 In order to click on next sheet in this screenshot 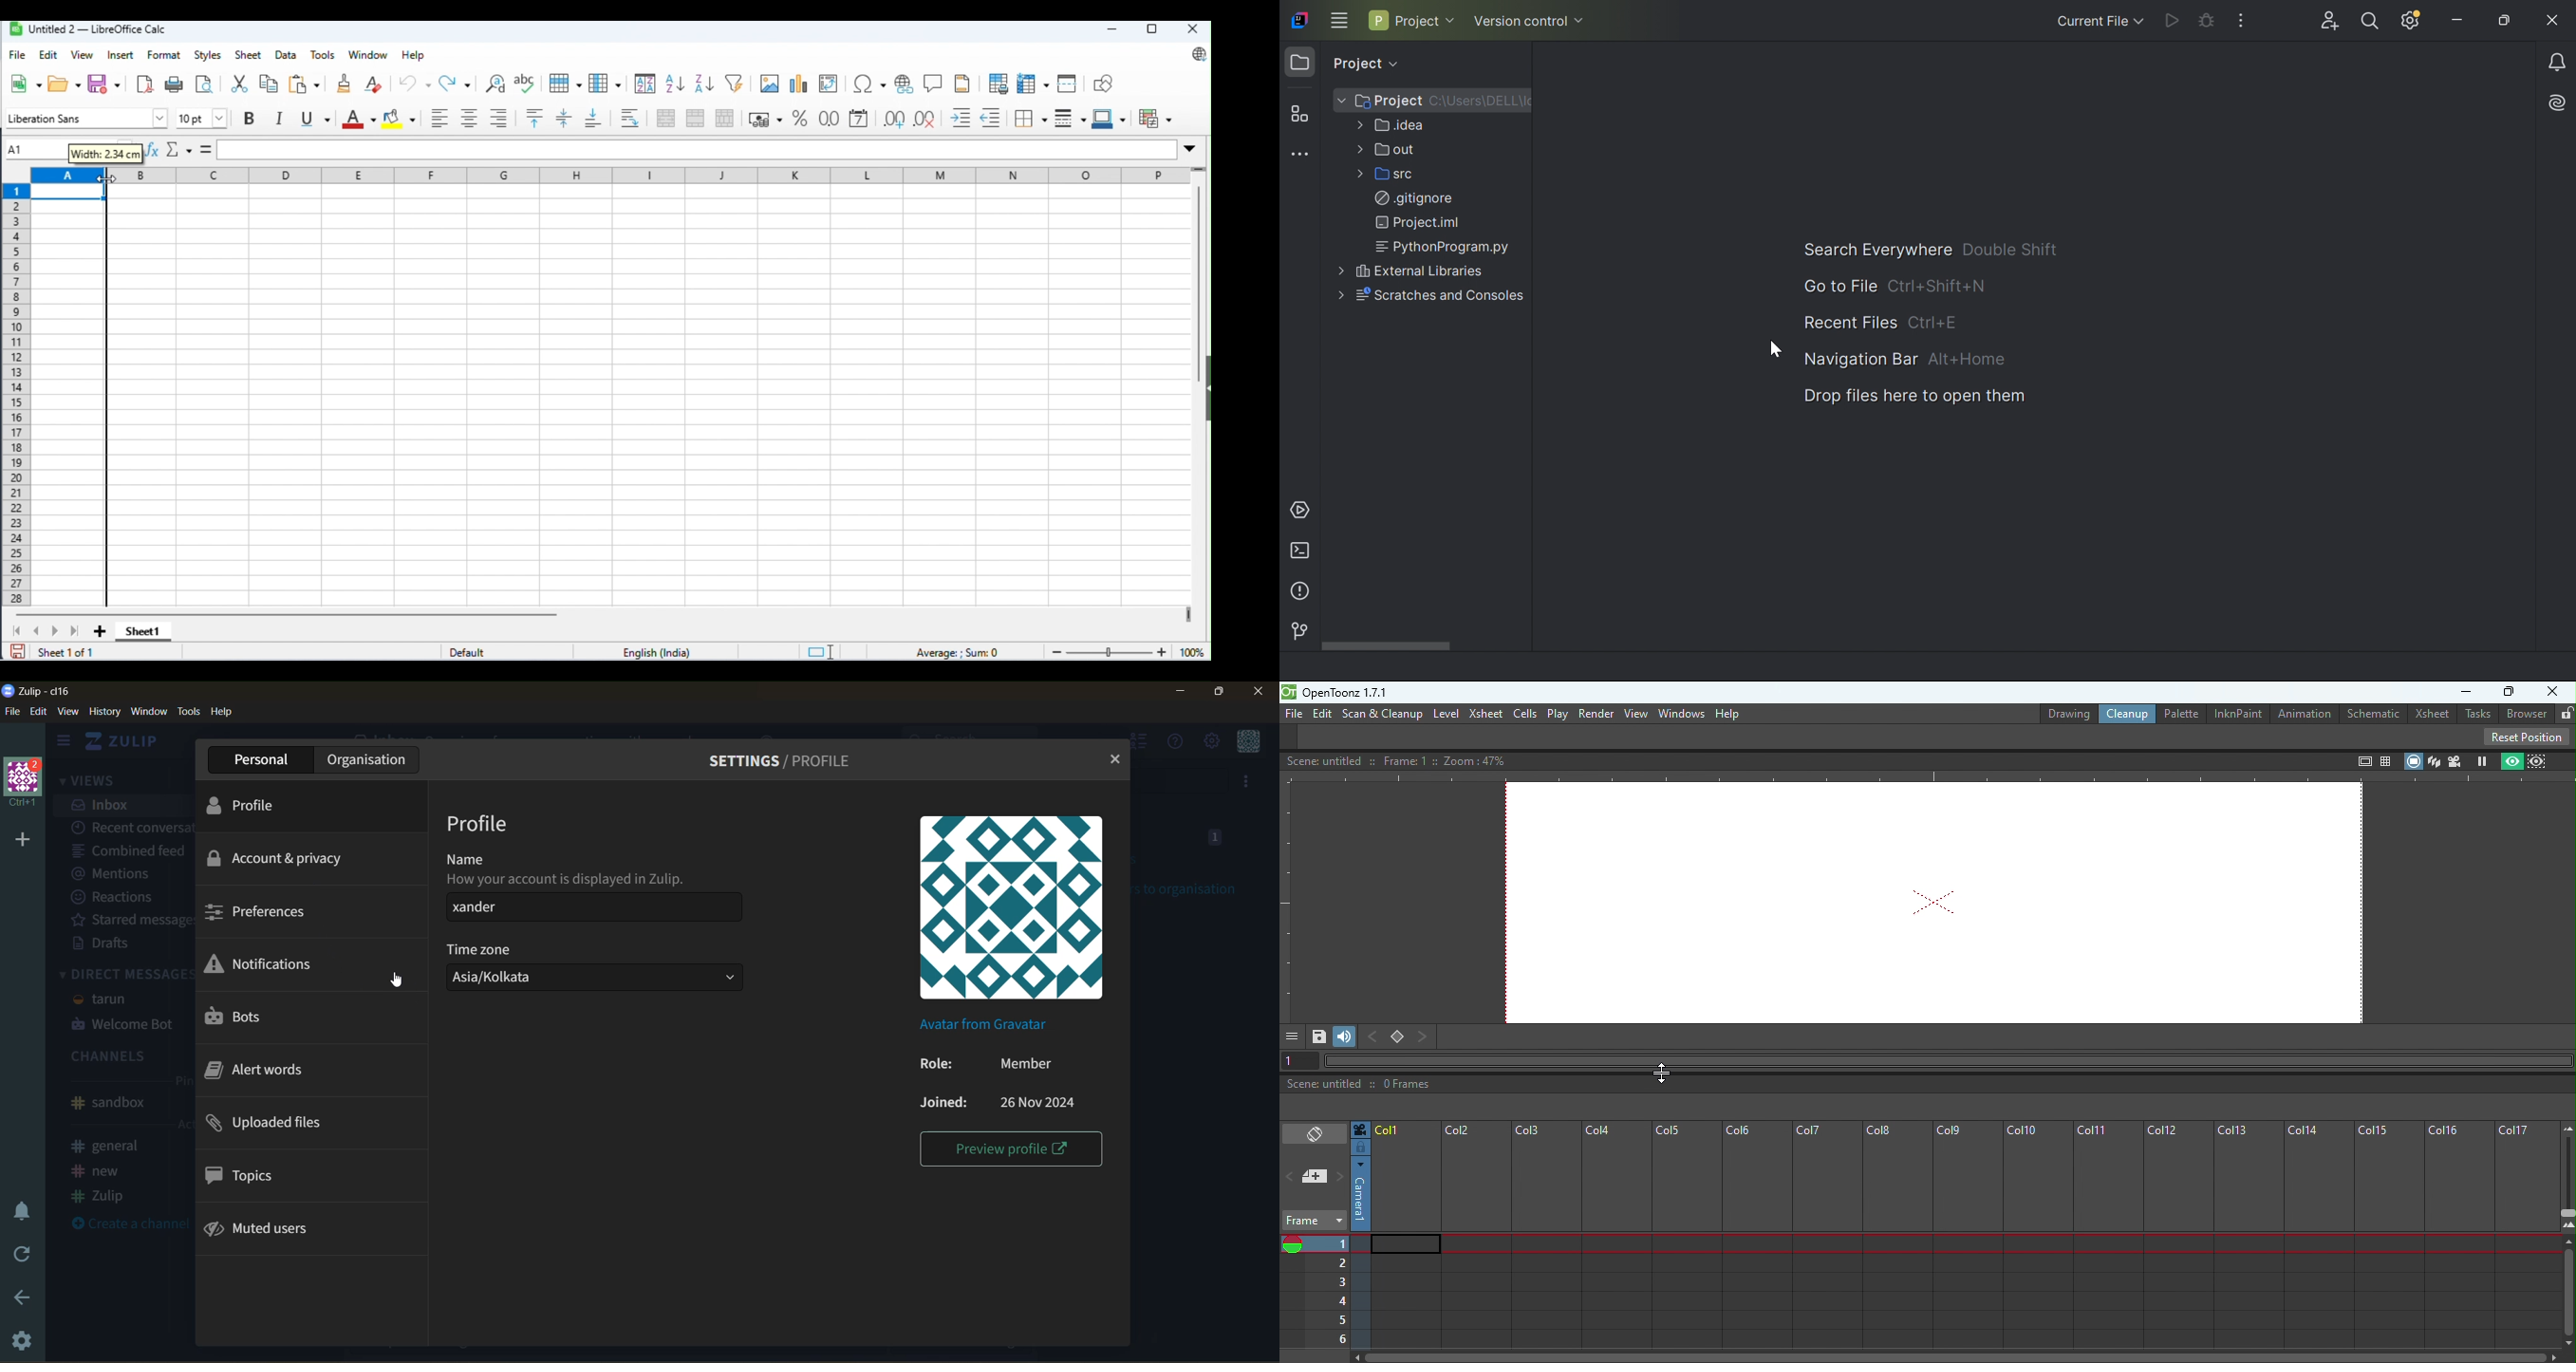, I will do `click(54, 631)`.